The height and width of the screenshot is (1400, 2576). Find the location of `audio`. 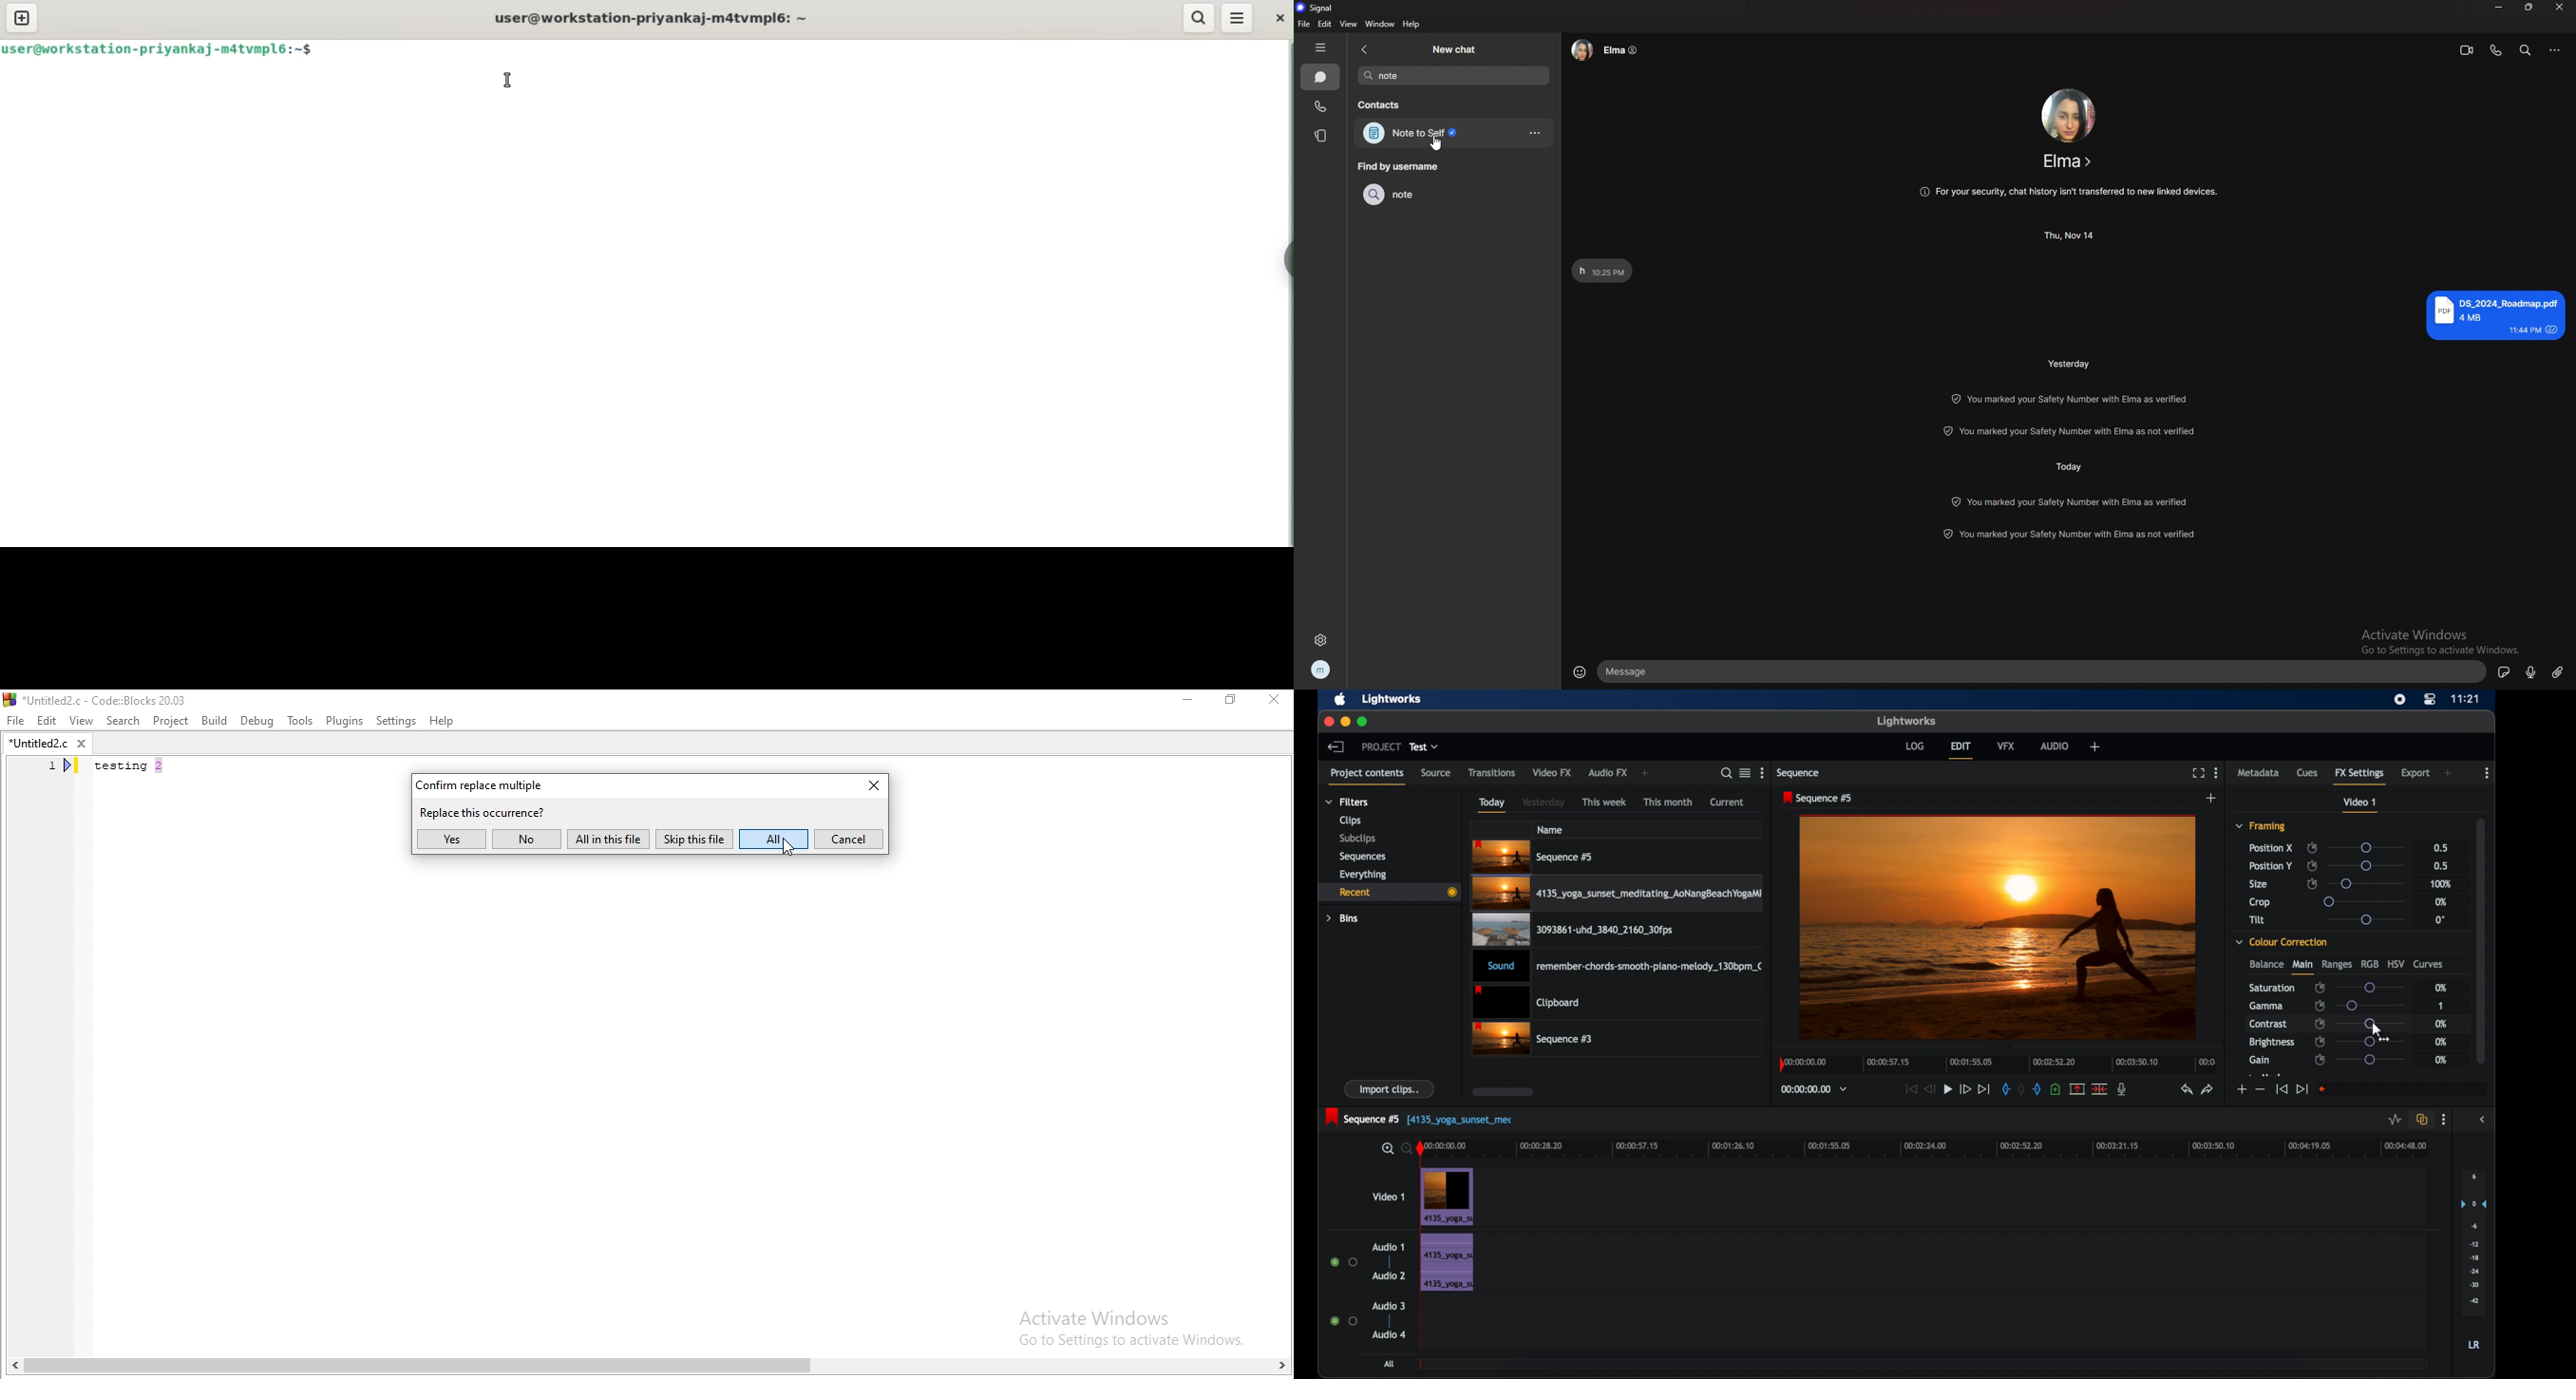

audio is located at coordinates (2055, 746).